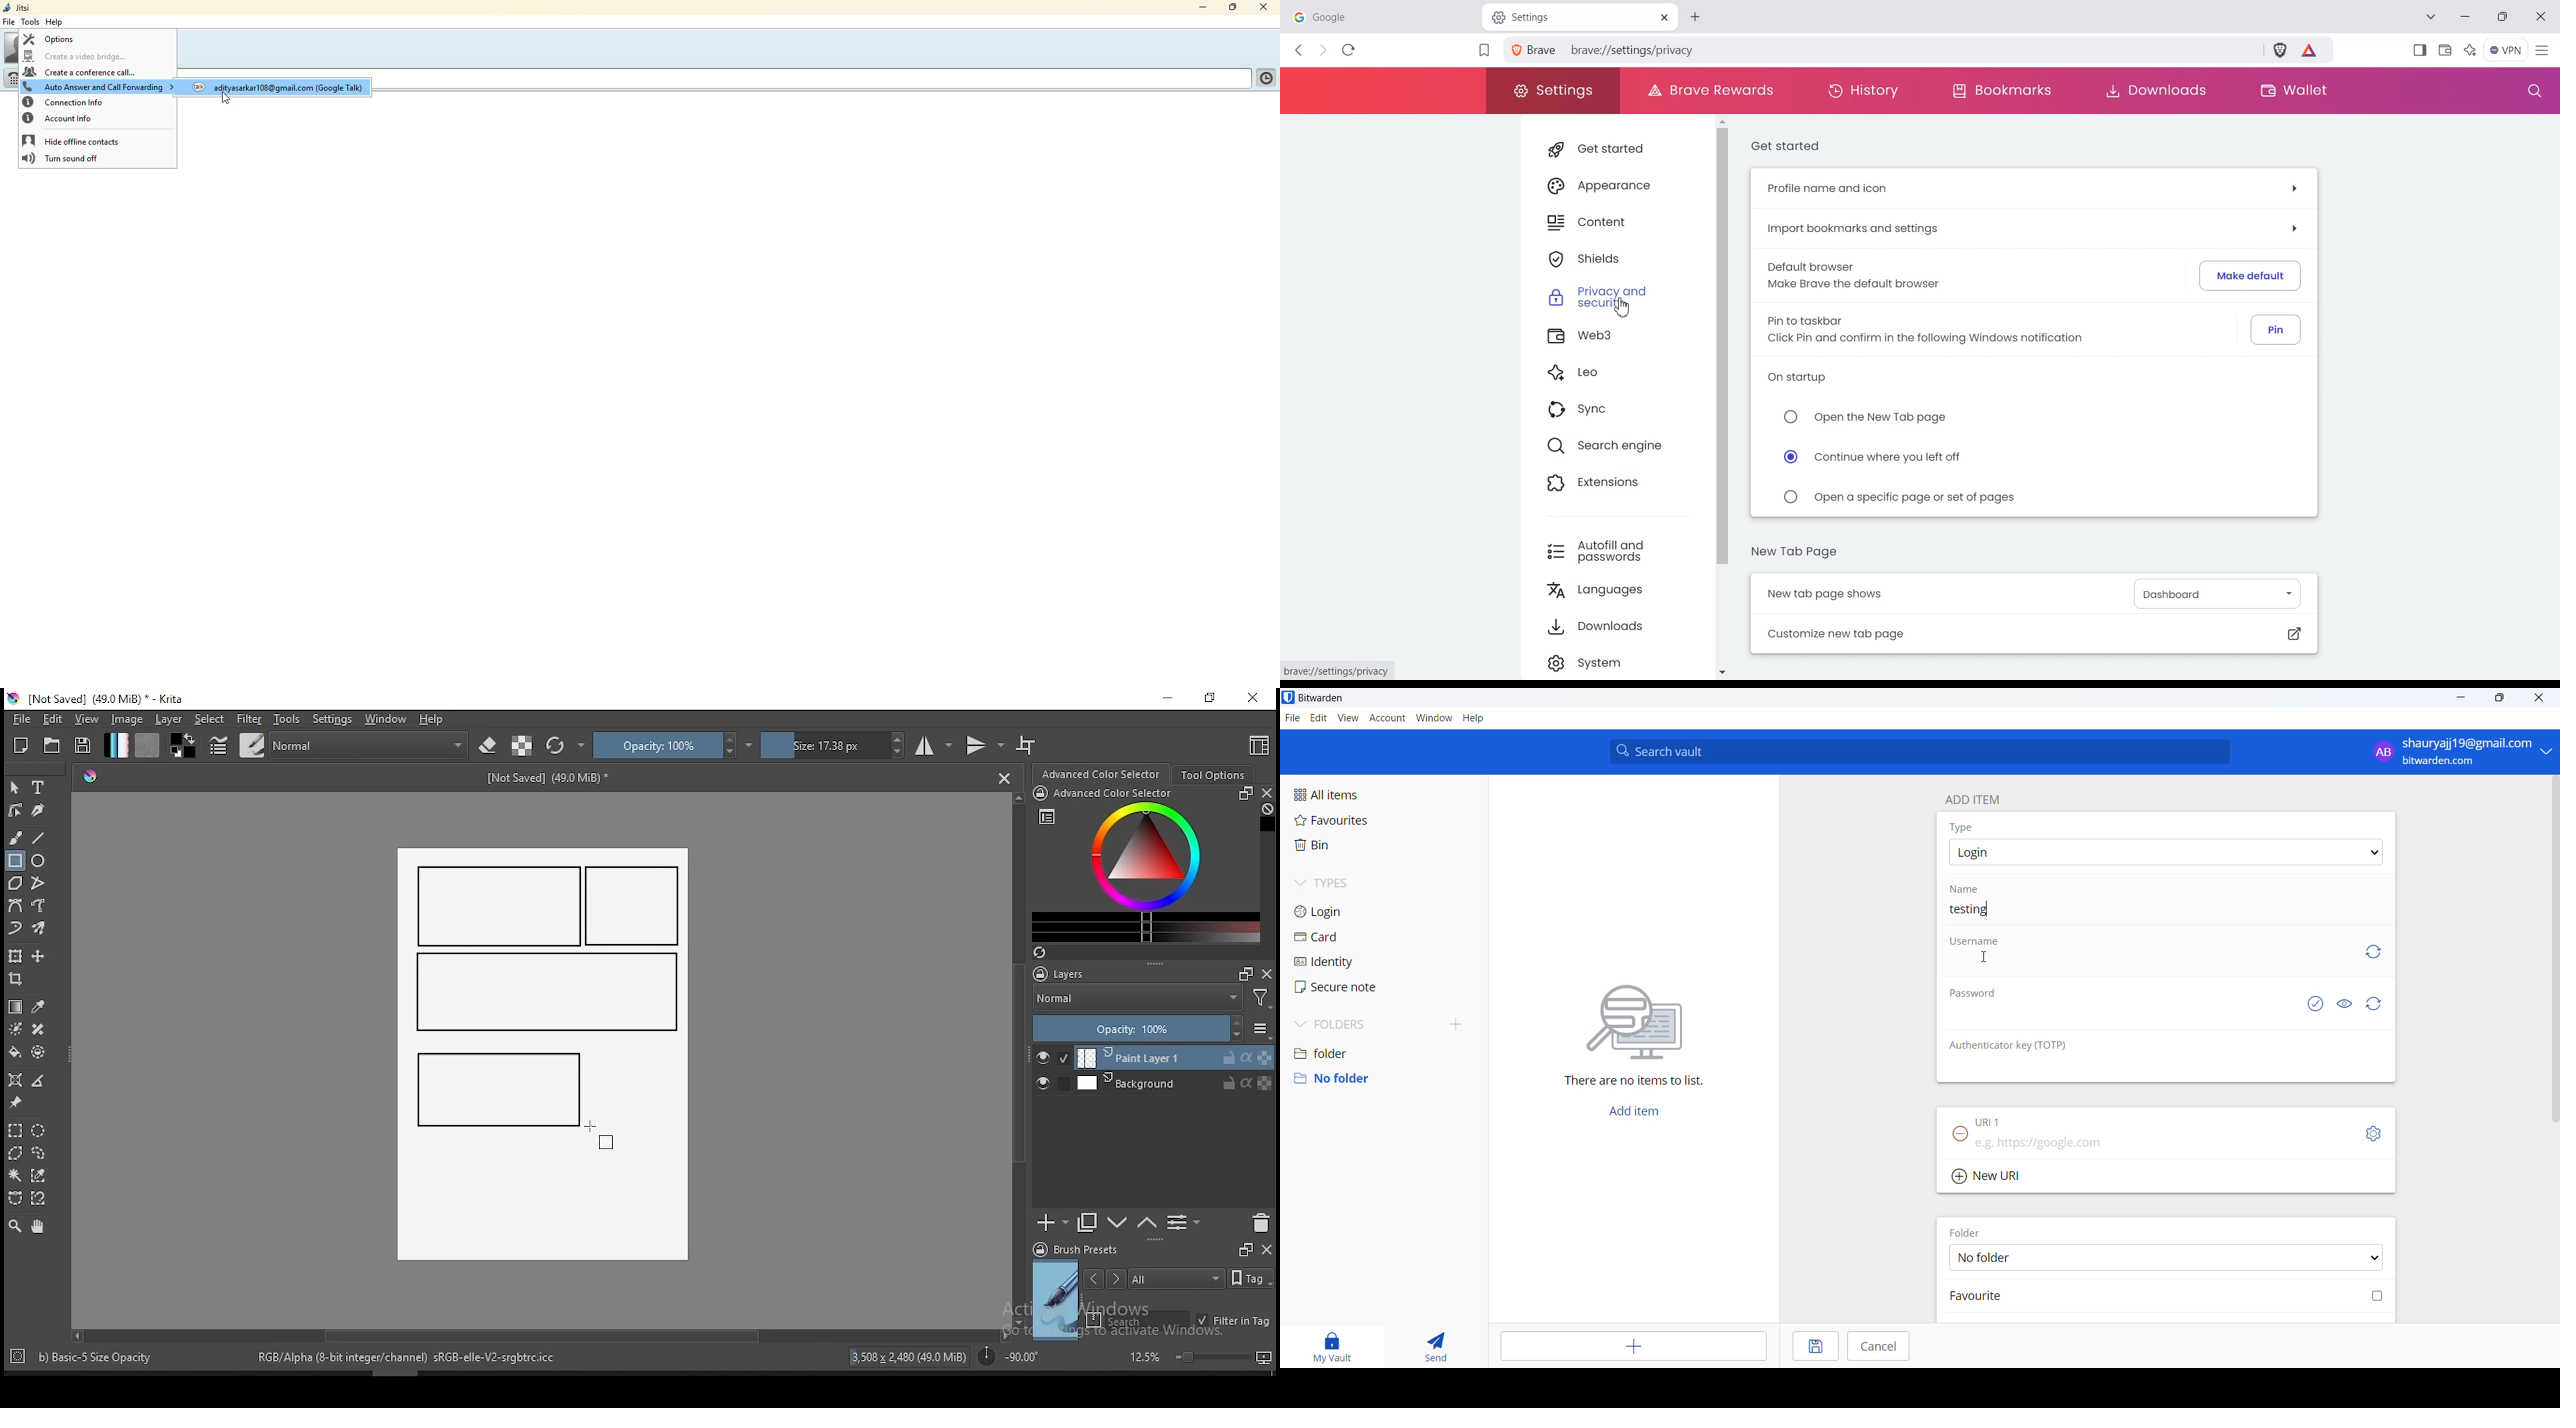  What do you see at coordinates (1175, 1058) in the screenshot?
I see `layer` at bounding box center [1175, 1058].